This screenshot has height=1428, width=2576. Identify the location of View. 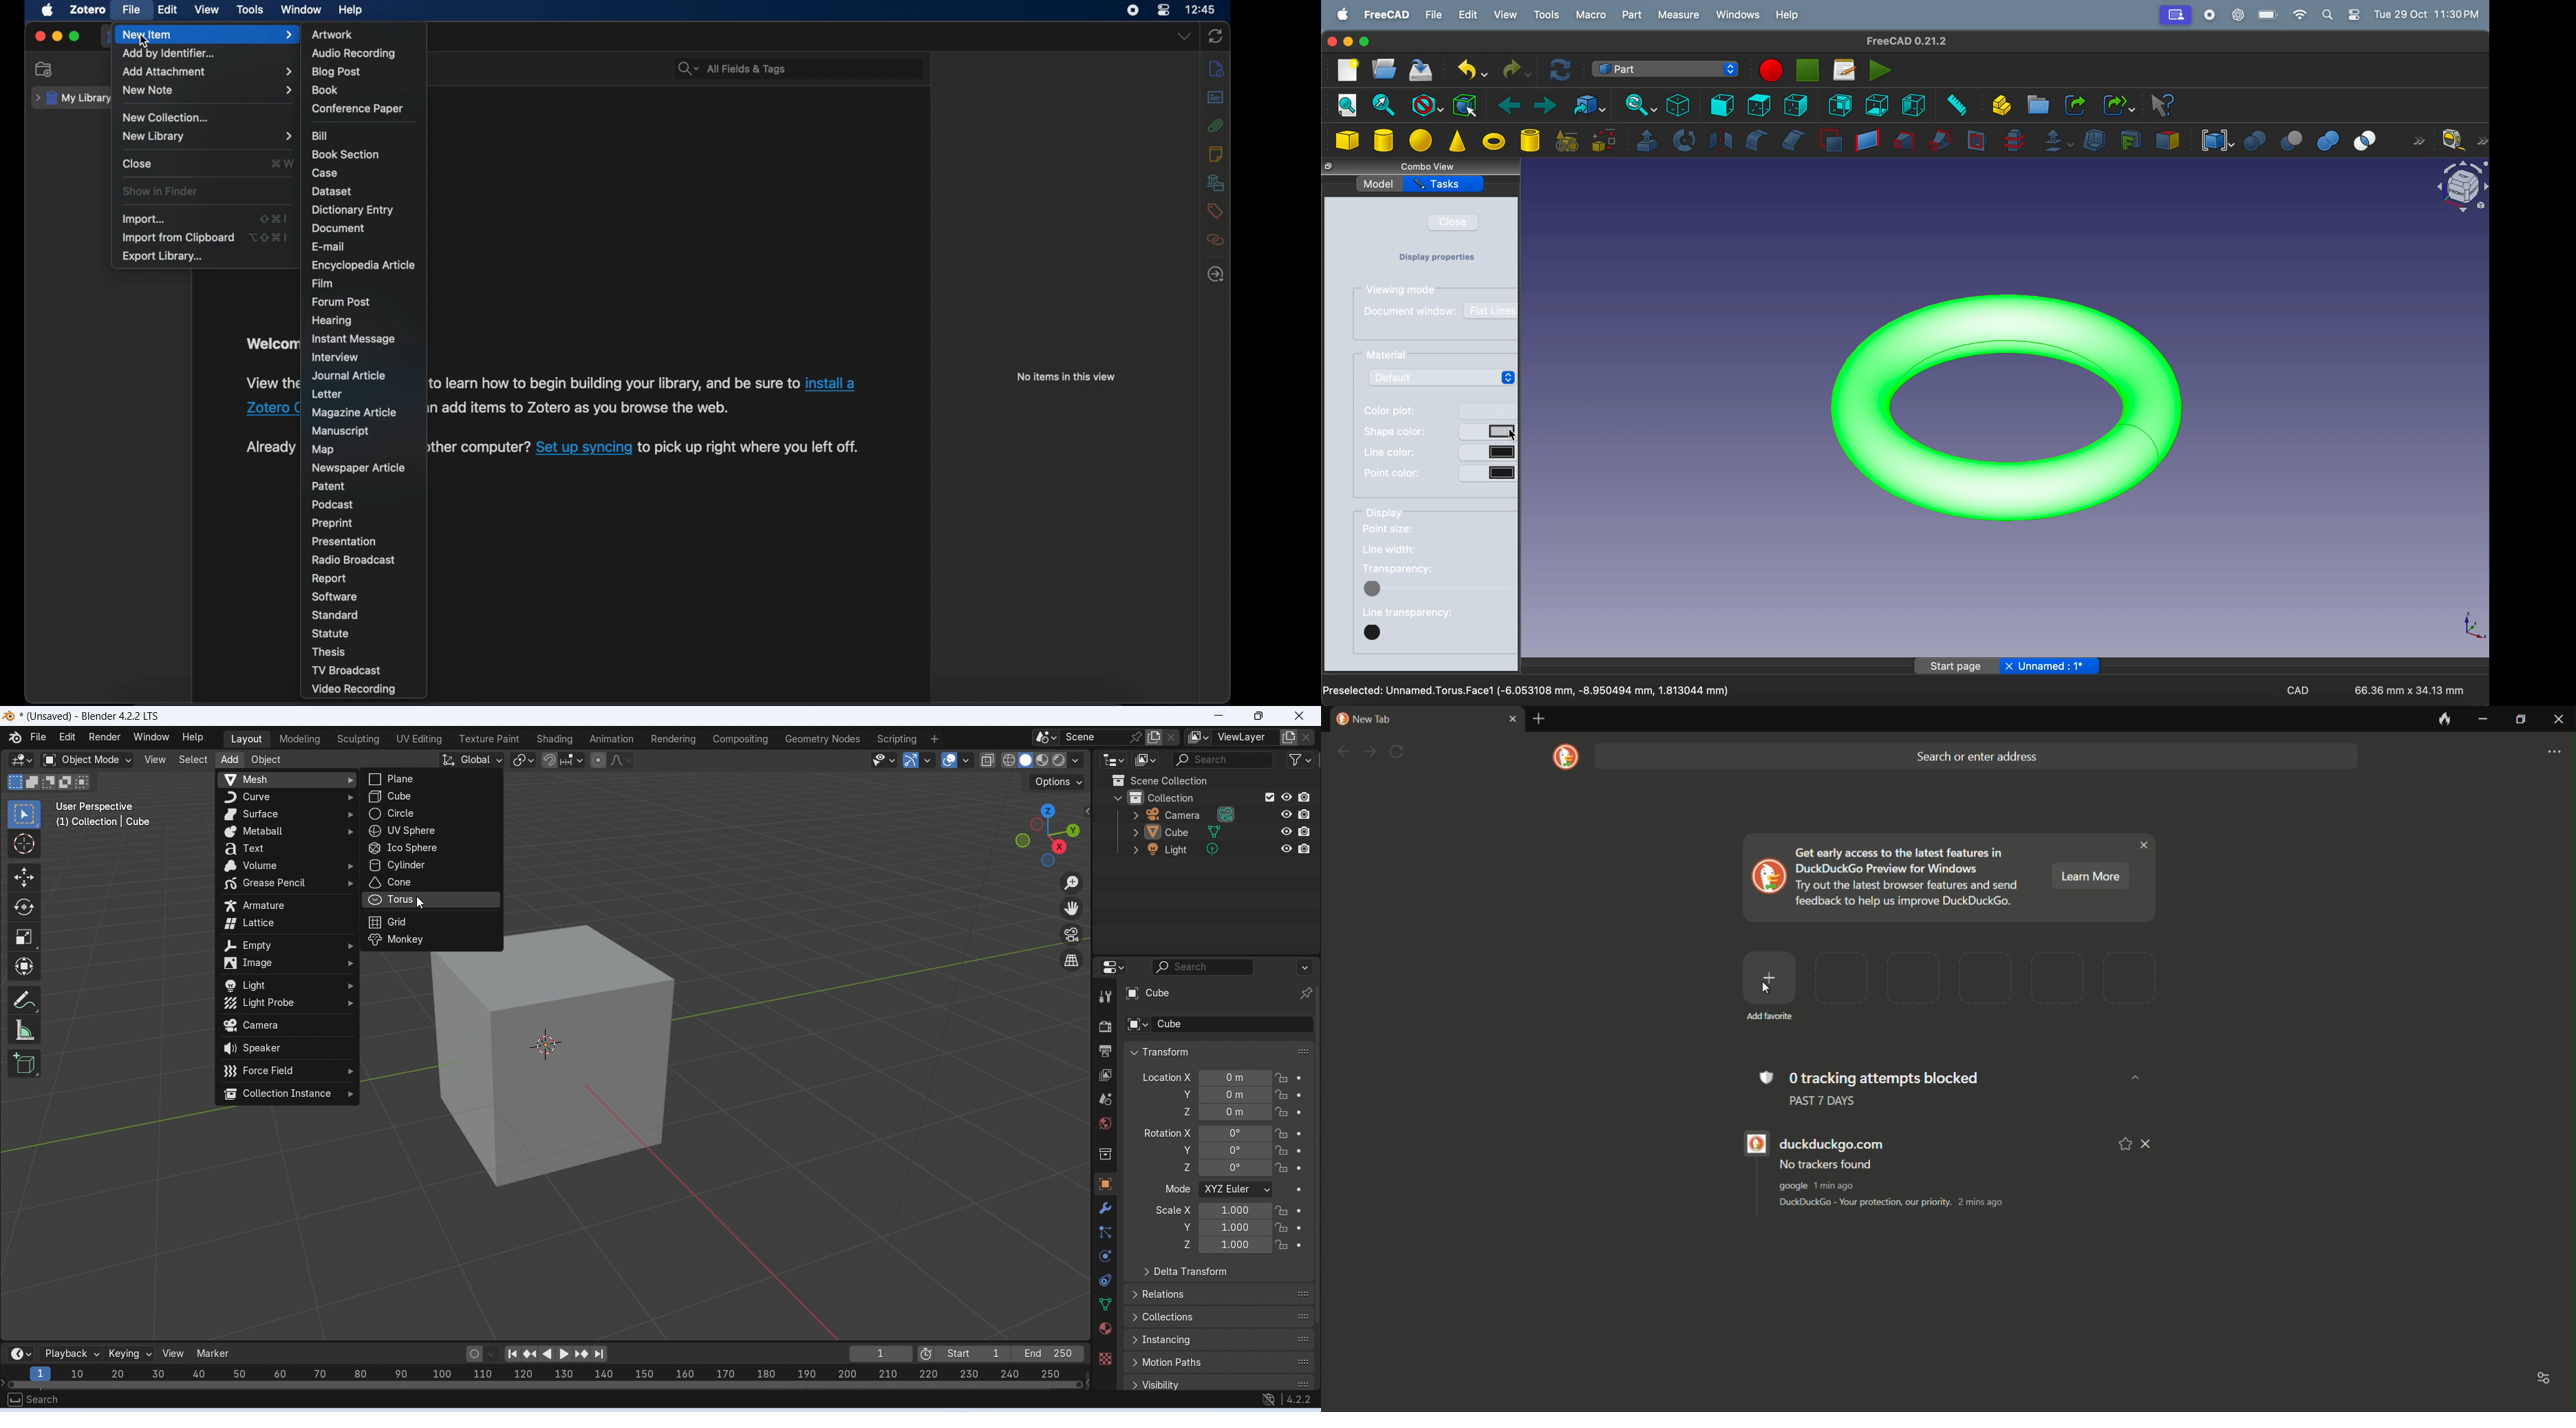
(173, 1354).